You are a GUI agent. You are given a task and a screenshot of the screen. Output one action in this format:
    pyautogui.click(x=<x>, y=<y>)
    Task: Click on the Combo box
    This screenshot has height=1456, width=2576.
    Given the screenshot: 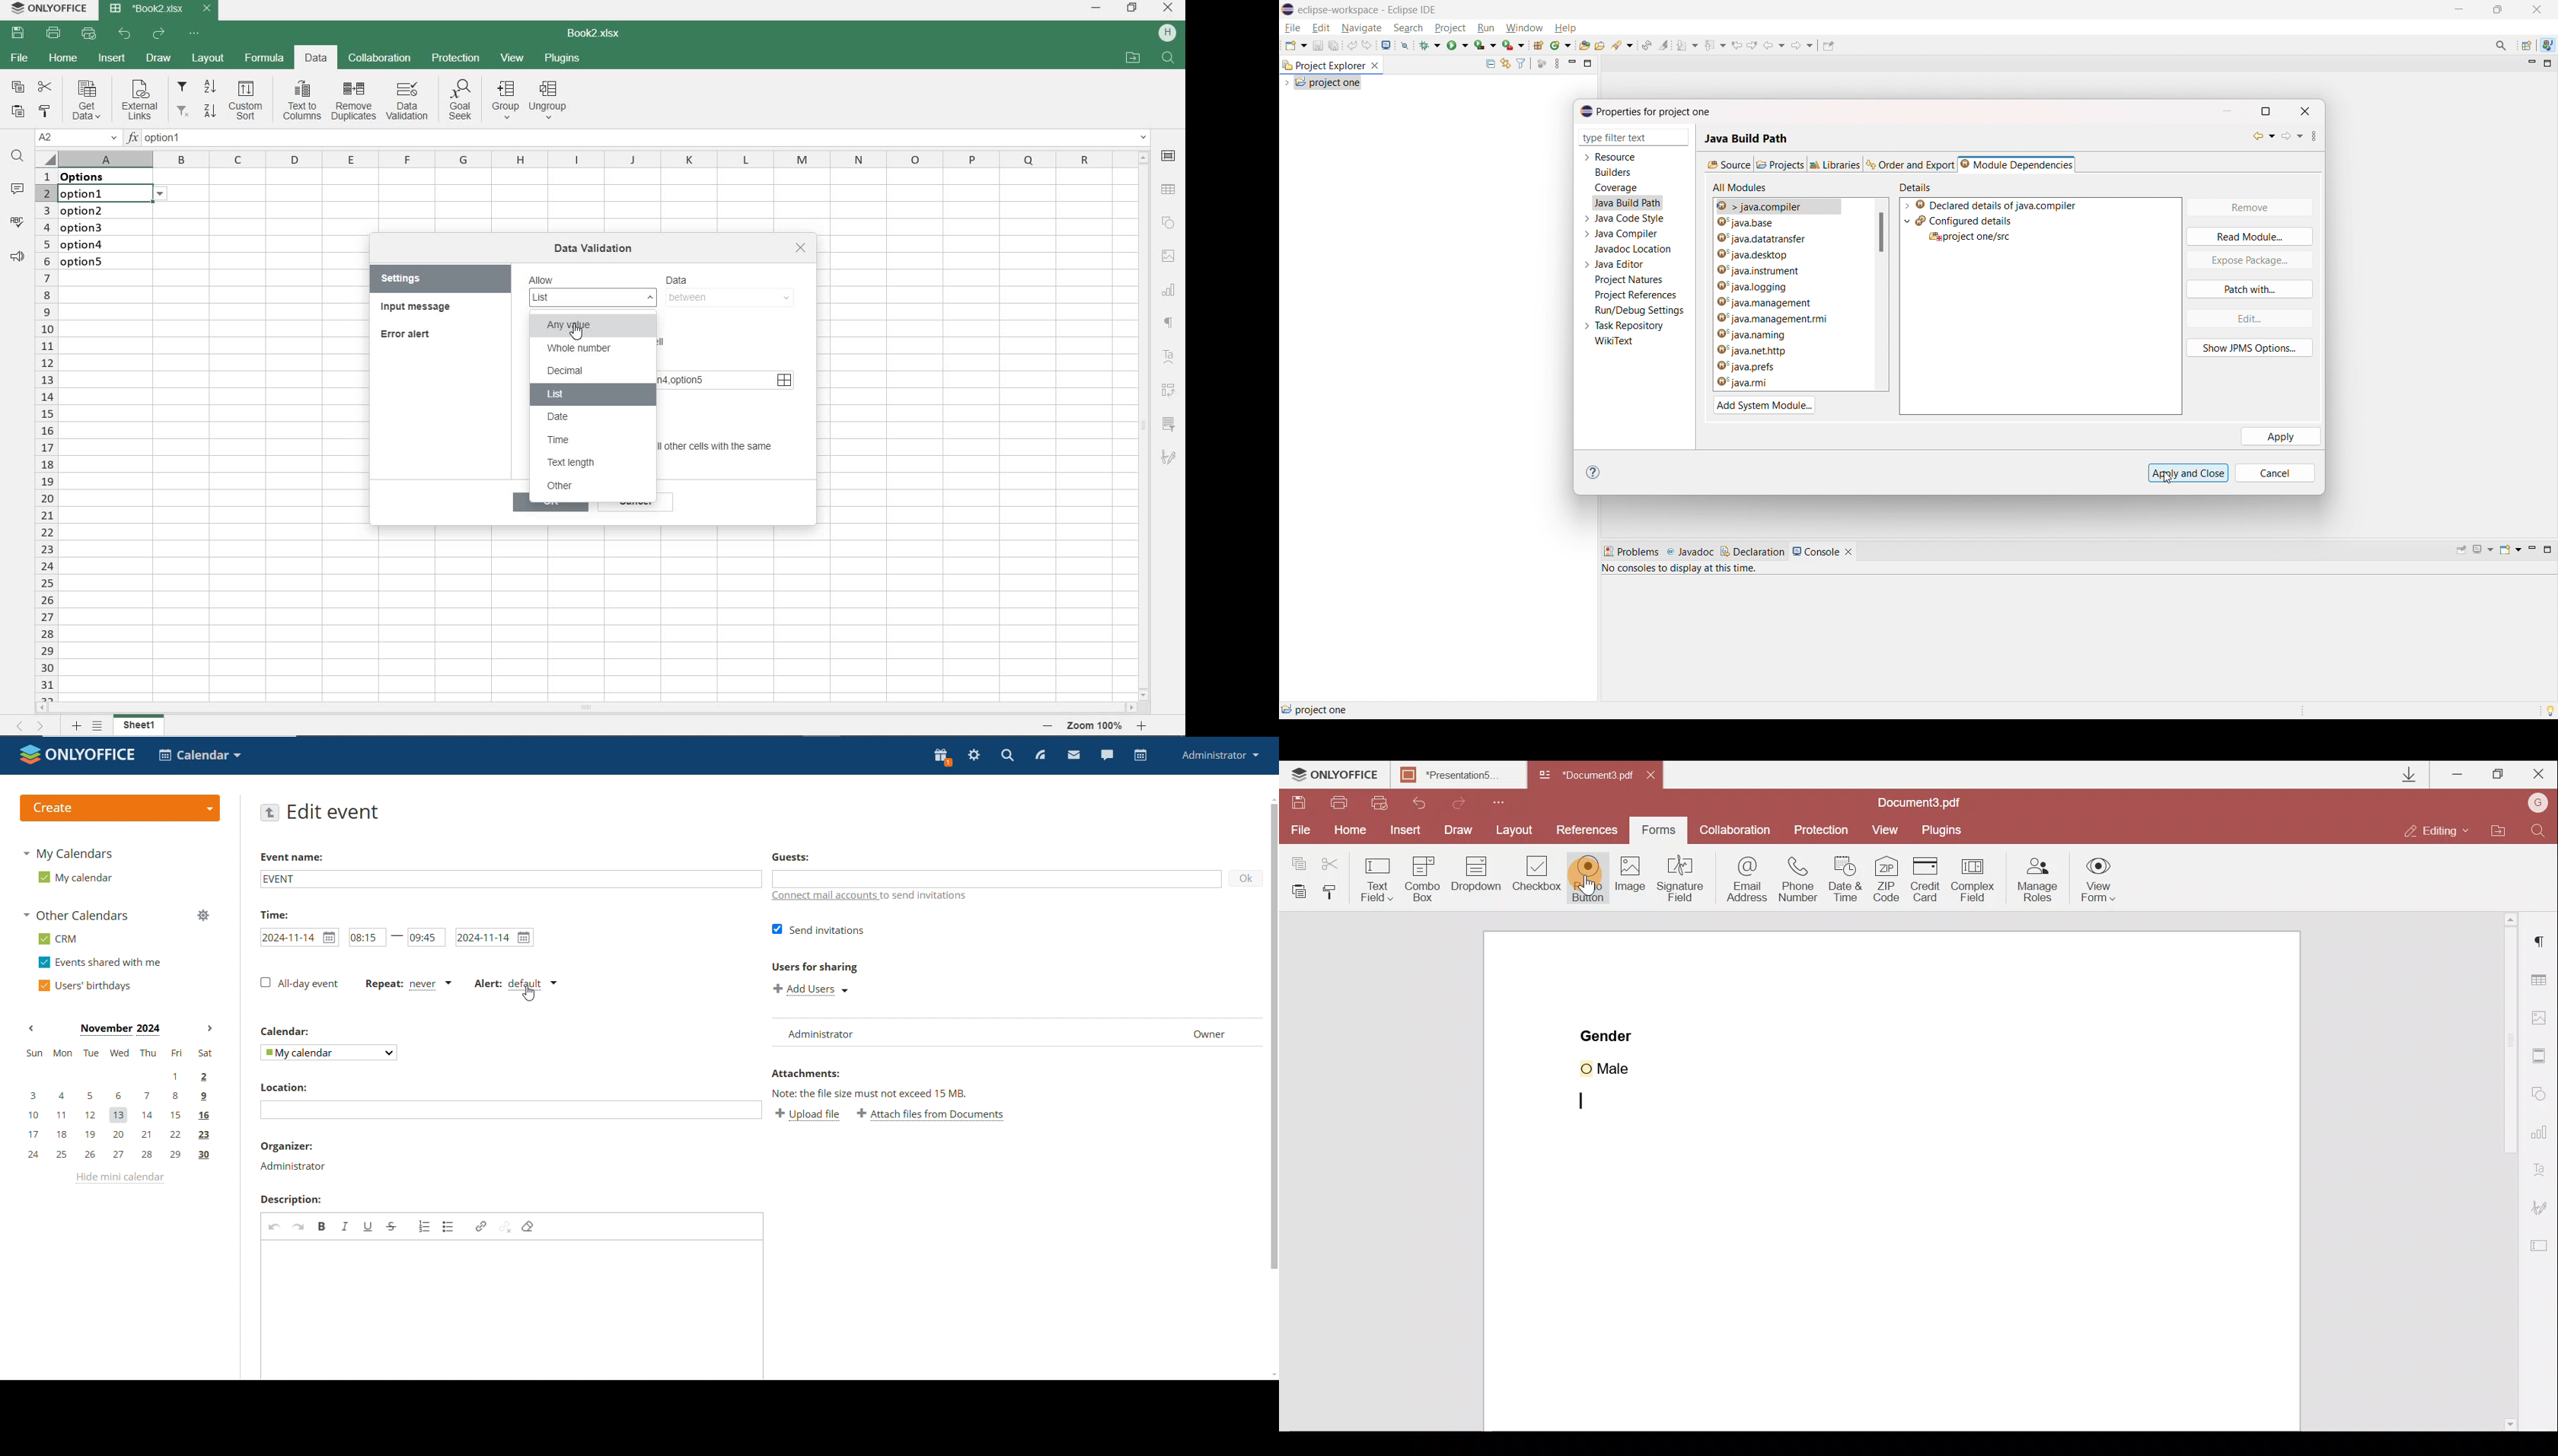 What is the action you would take?
    pyautogui.click(x=1420, y=877)
    